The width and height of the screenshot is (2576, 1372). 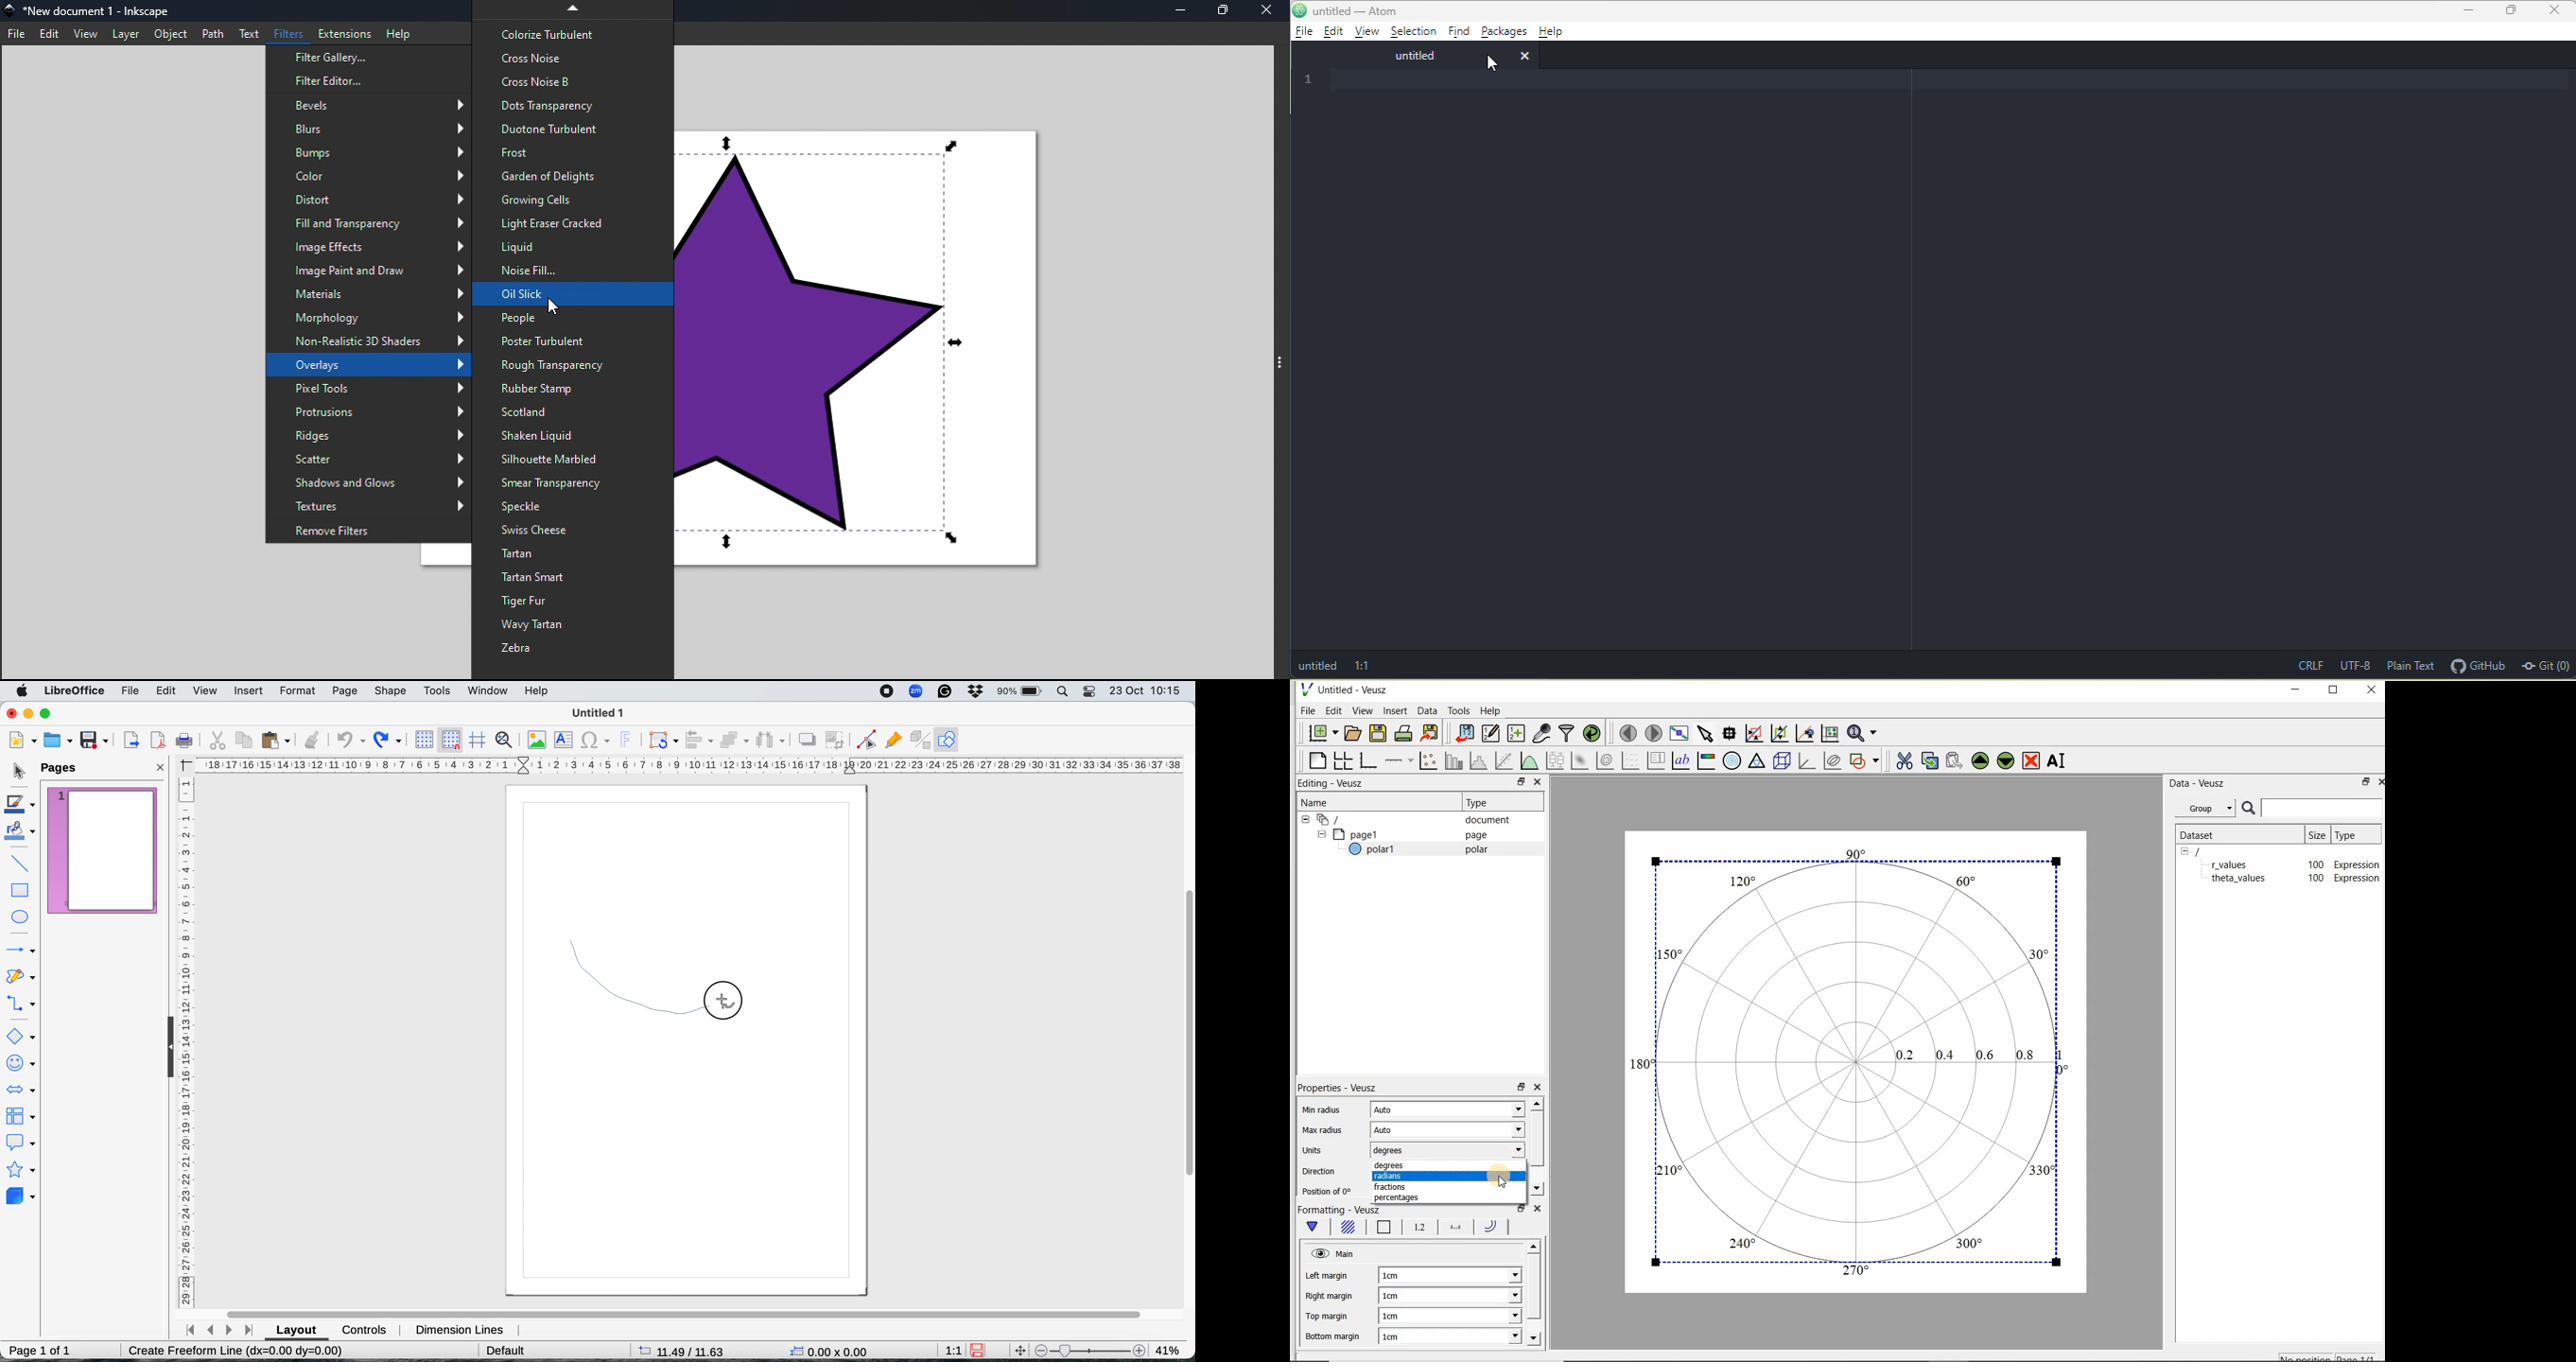 I want to click on degrees, so click(x=1402, y=1149).